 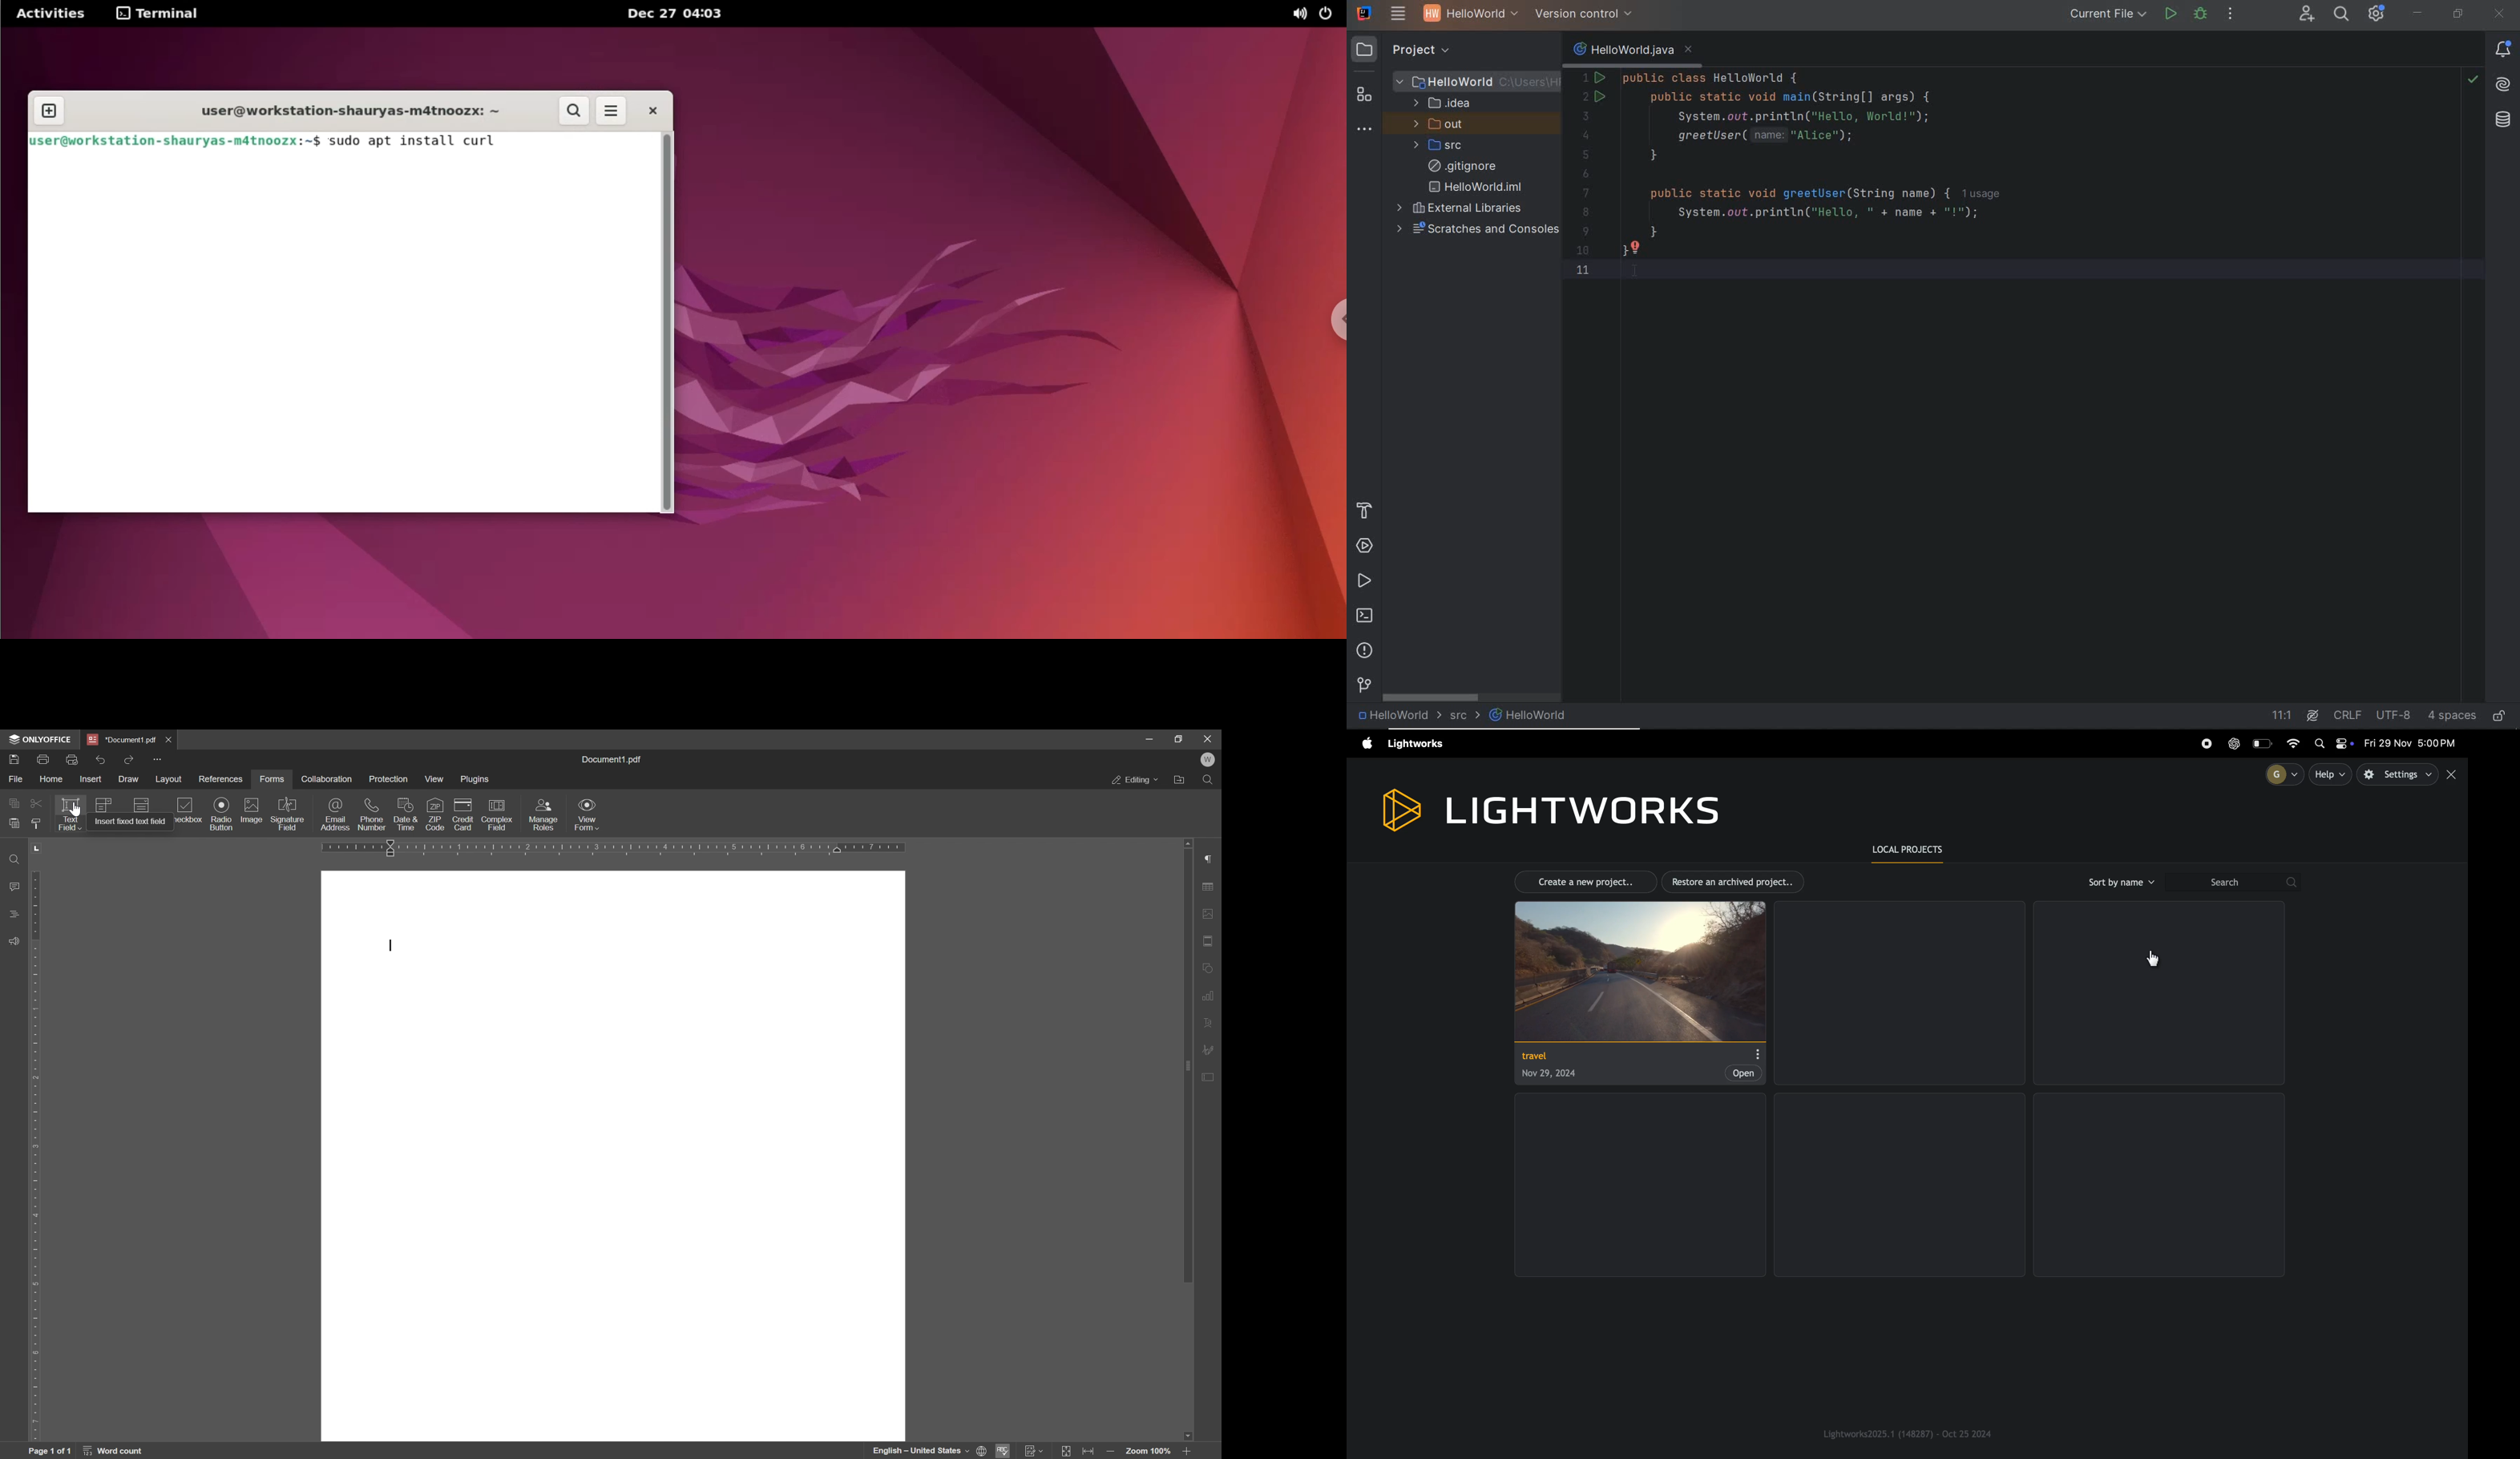 I want to click on headings, so click(x=11, y=914).